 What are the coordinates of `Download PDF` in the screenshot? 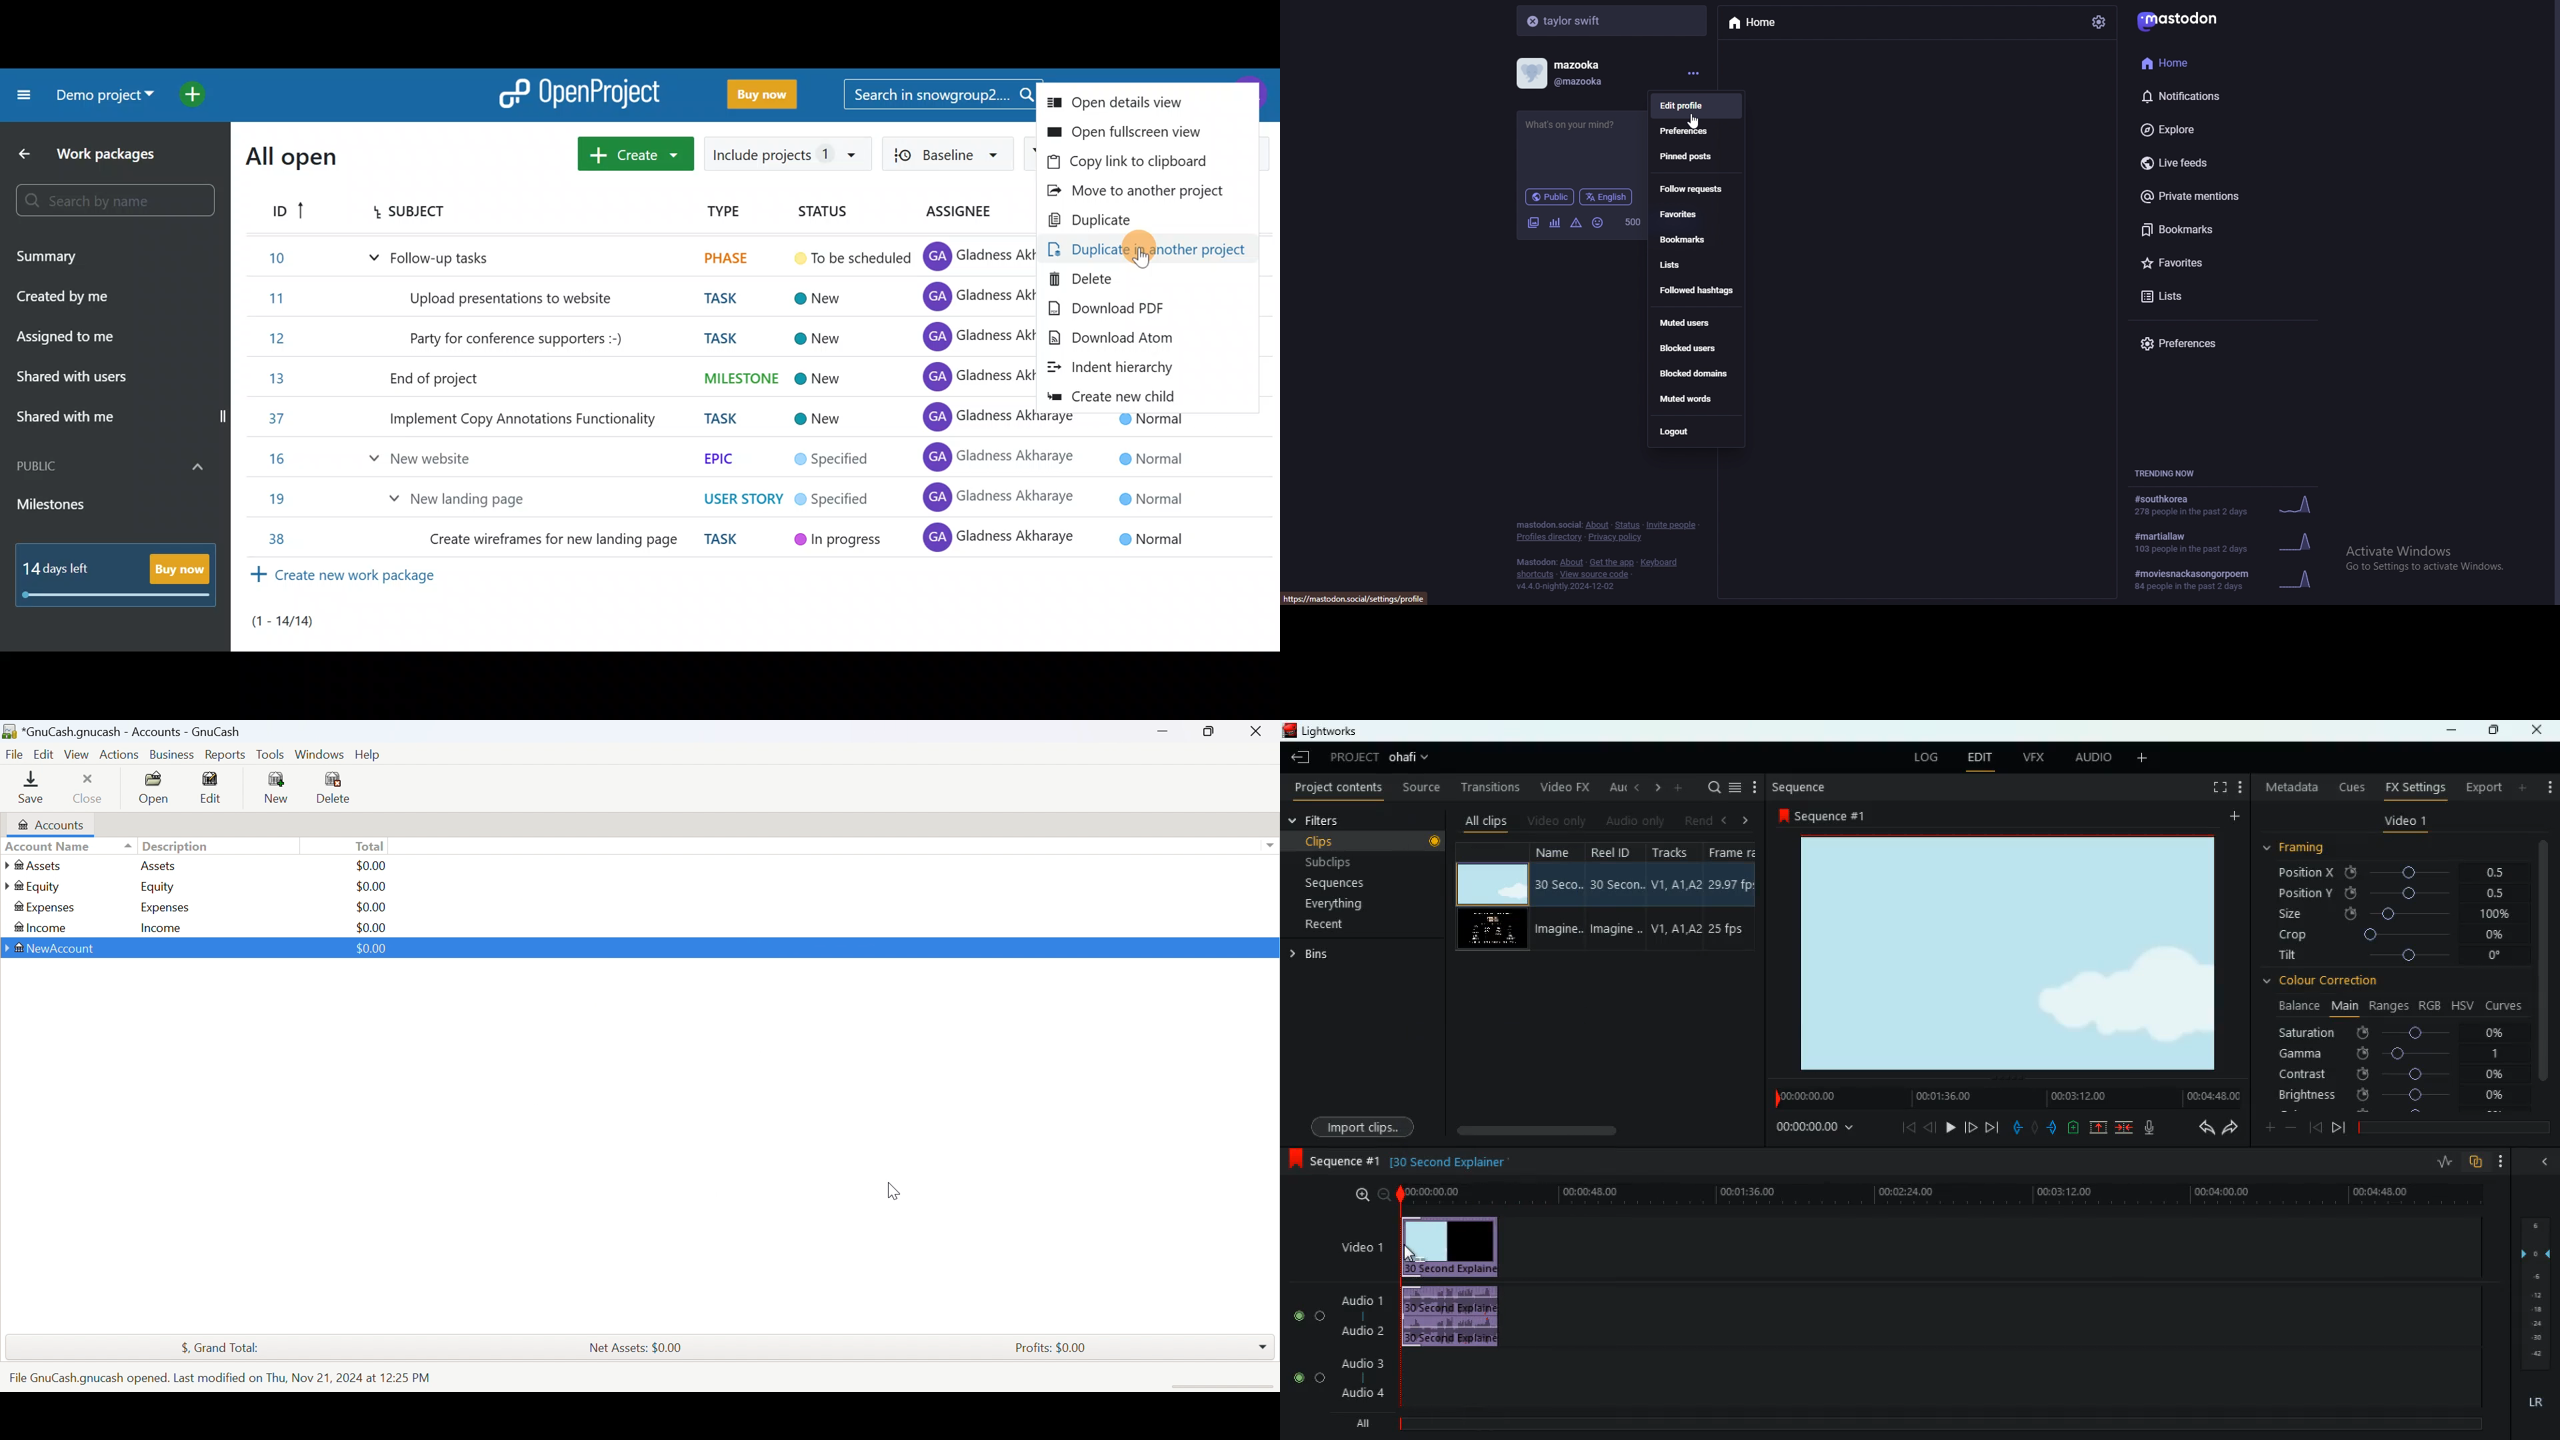 It's located at (1145, 309).